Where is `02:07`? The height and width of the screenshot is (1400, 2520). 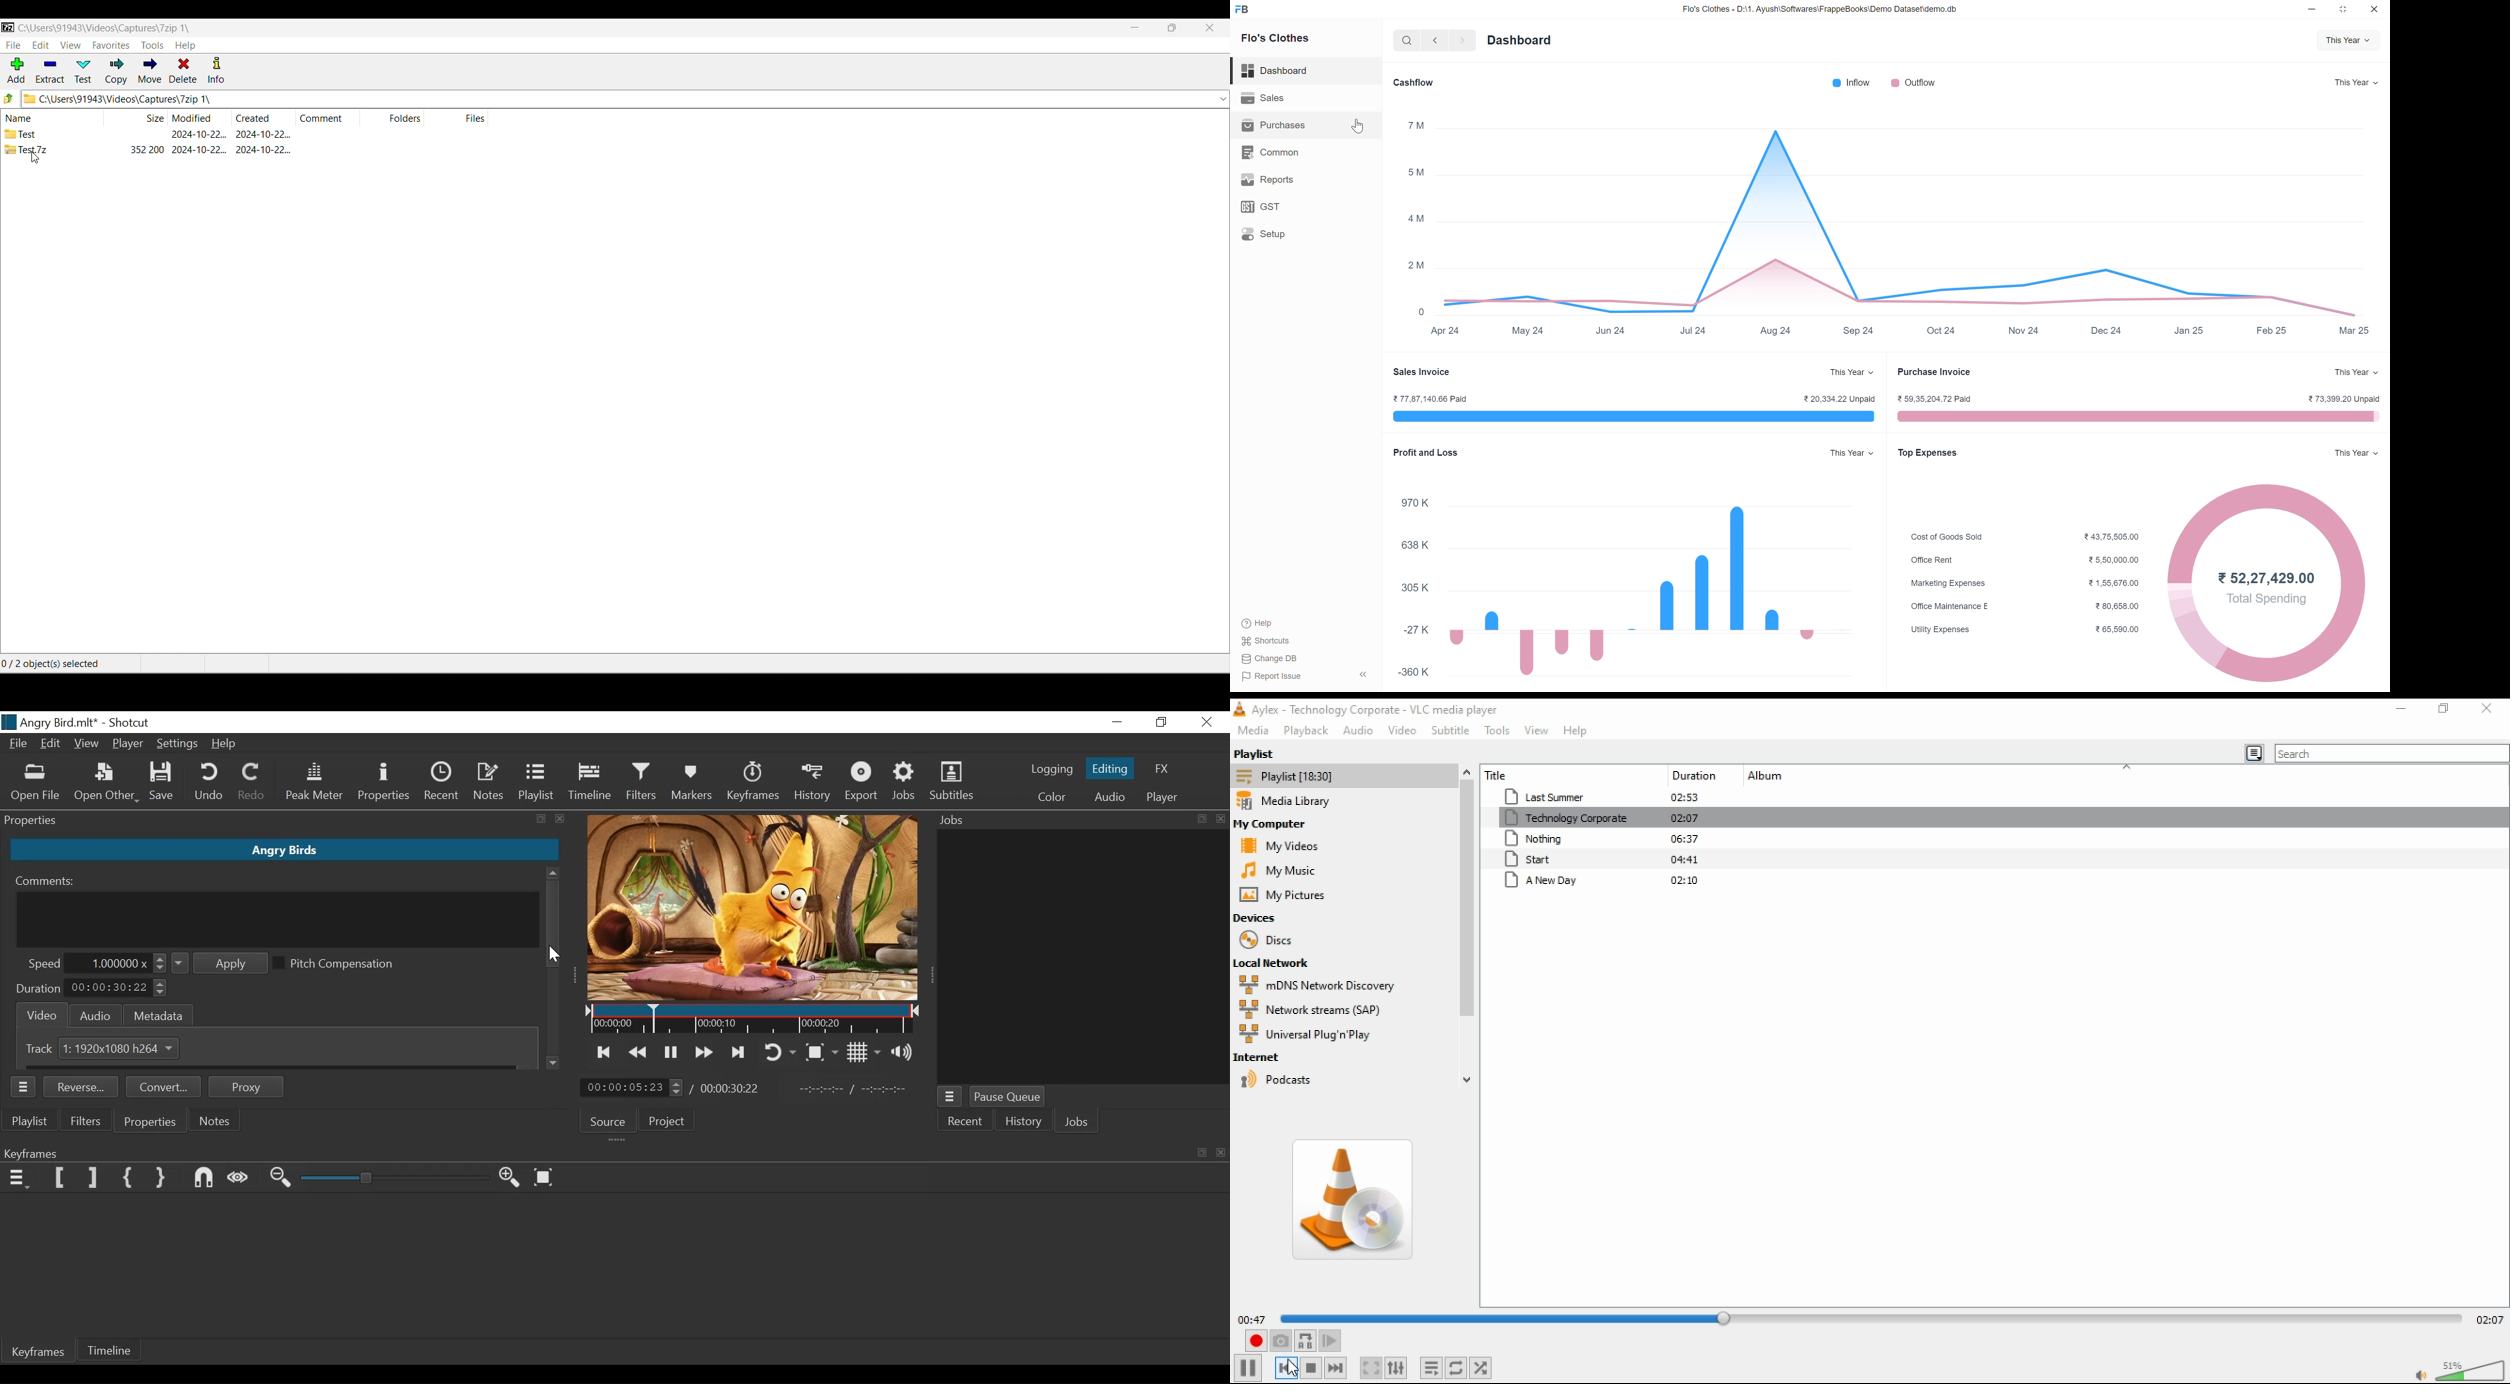
02:07 is located at coordinates (2489, 1320).